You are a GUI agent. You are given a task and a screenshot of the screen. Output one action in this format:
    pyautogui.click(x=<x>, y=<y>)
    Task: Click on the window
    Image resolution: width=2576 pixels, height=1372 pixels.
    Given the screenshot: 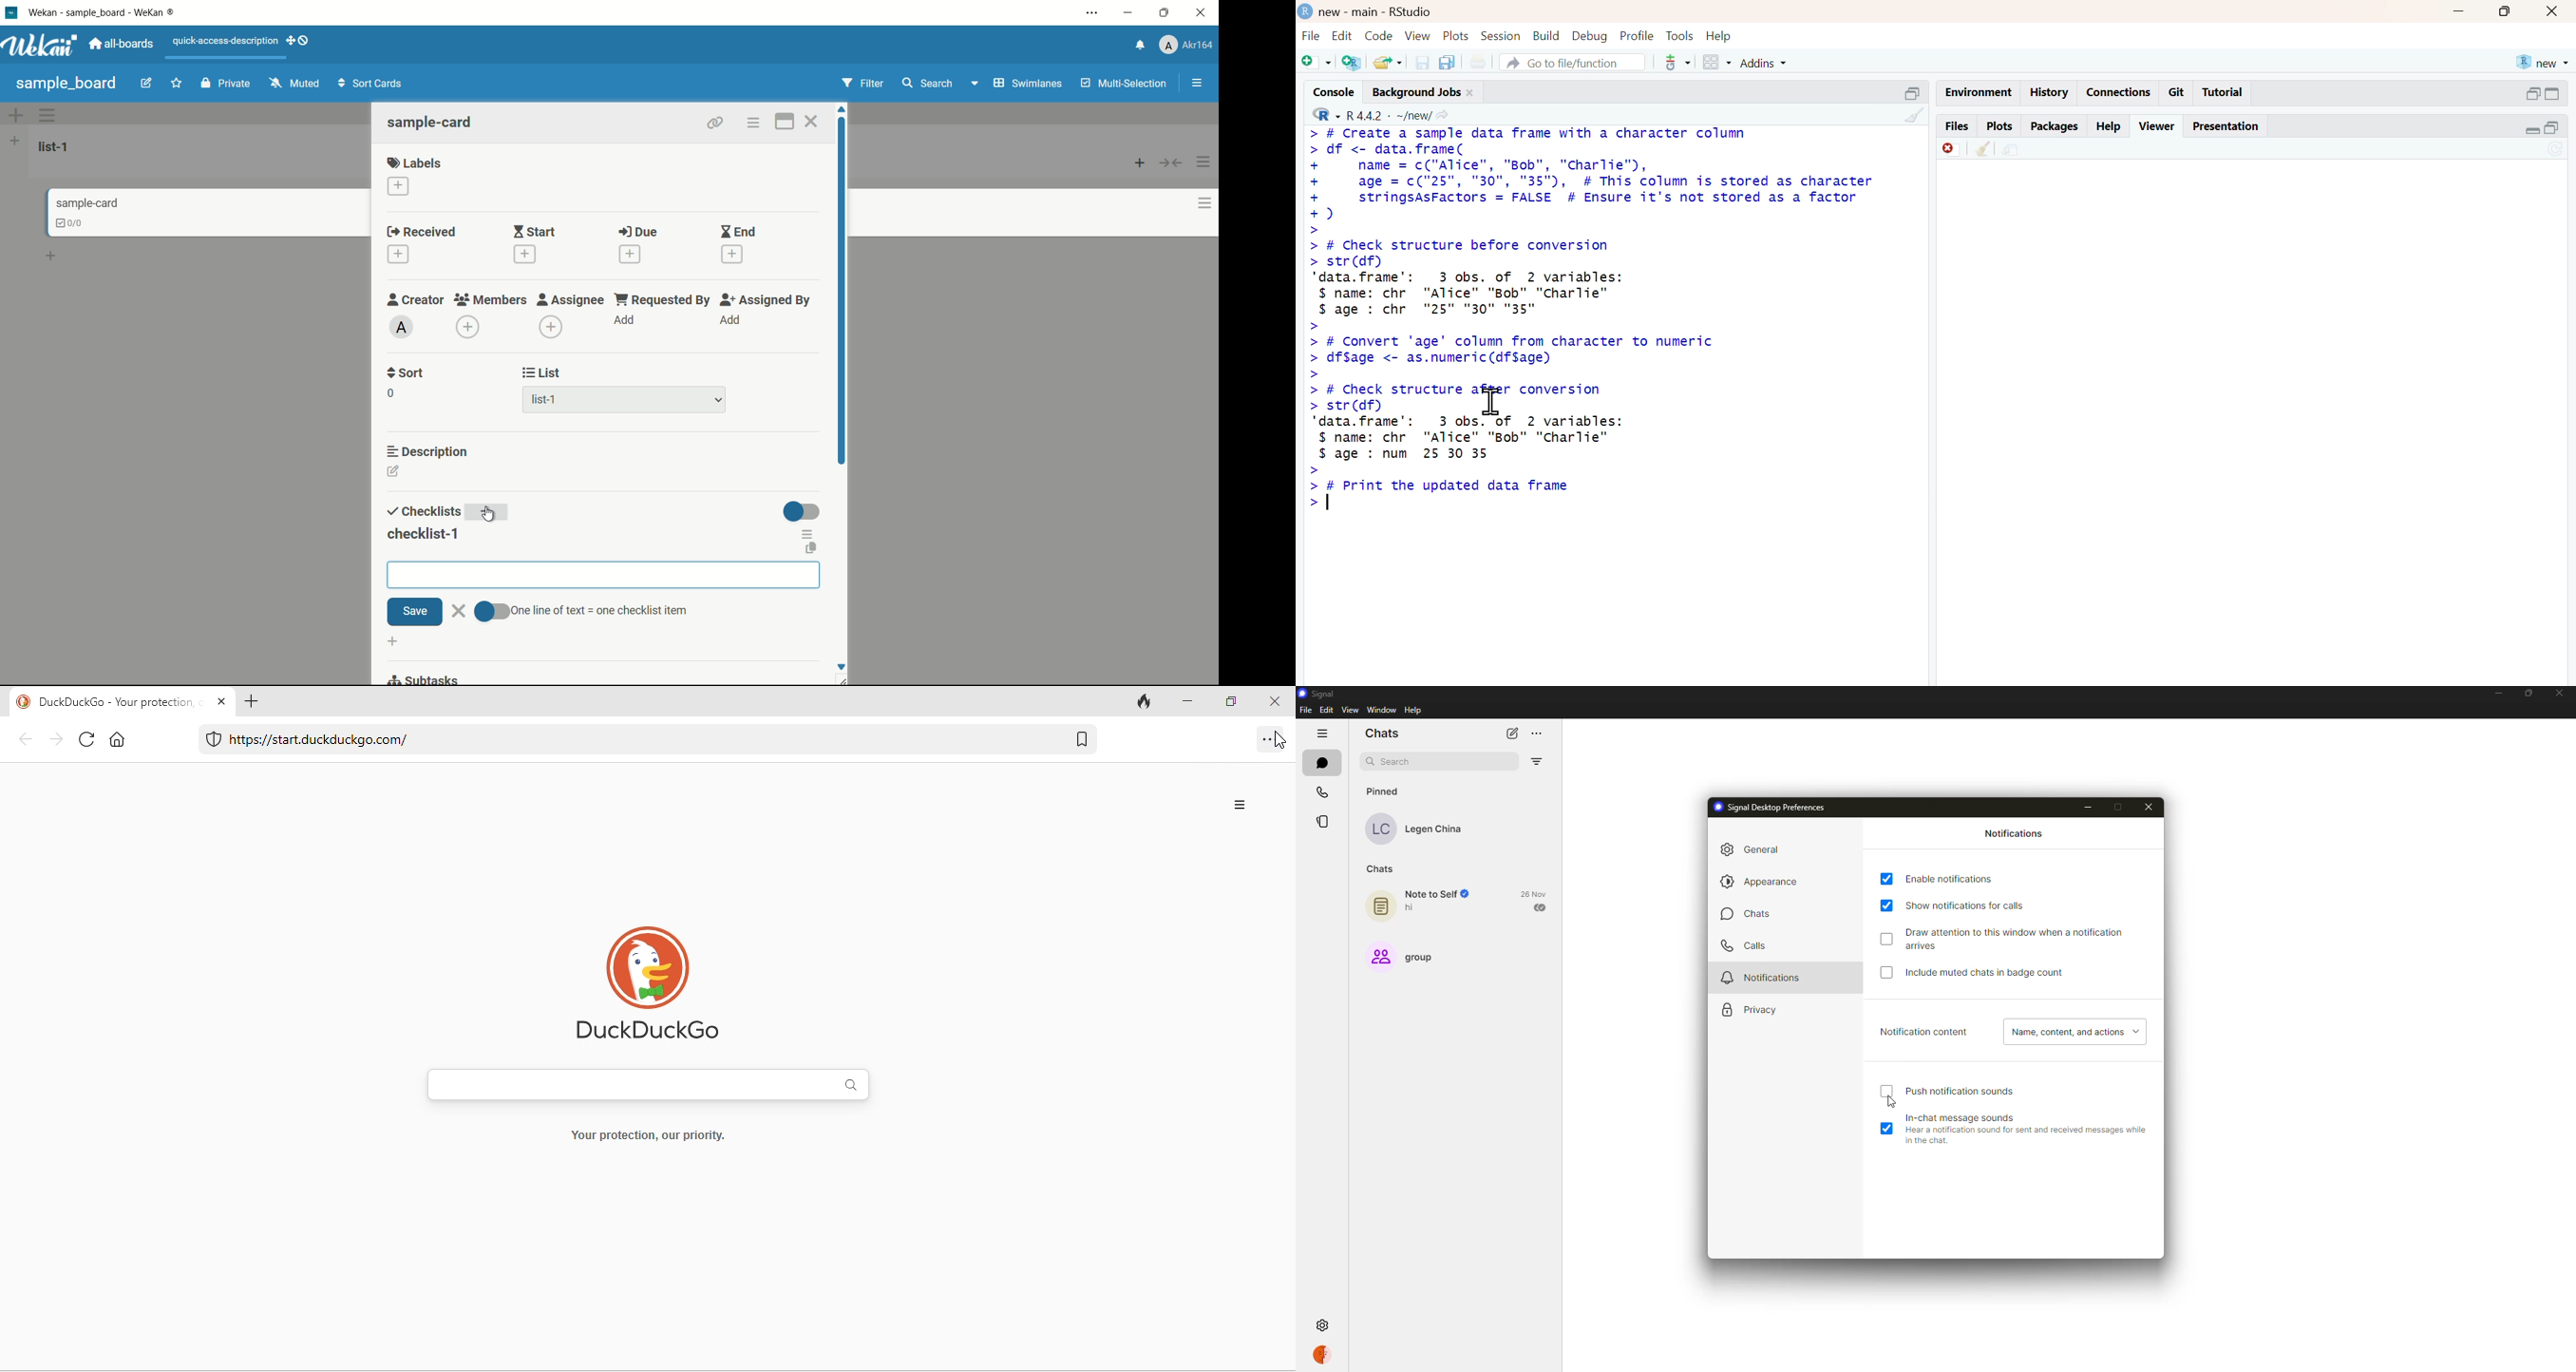 What is the action you would take?
    pyautogui.click(x=1381, y=711)
    